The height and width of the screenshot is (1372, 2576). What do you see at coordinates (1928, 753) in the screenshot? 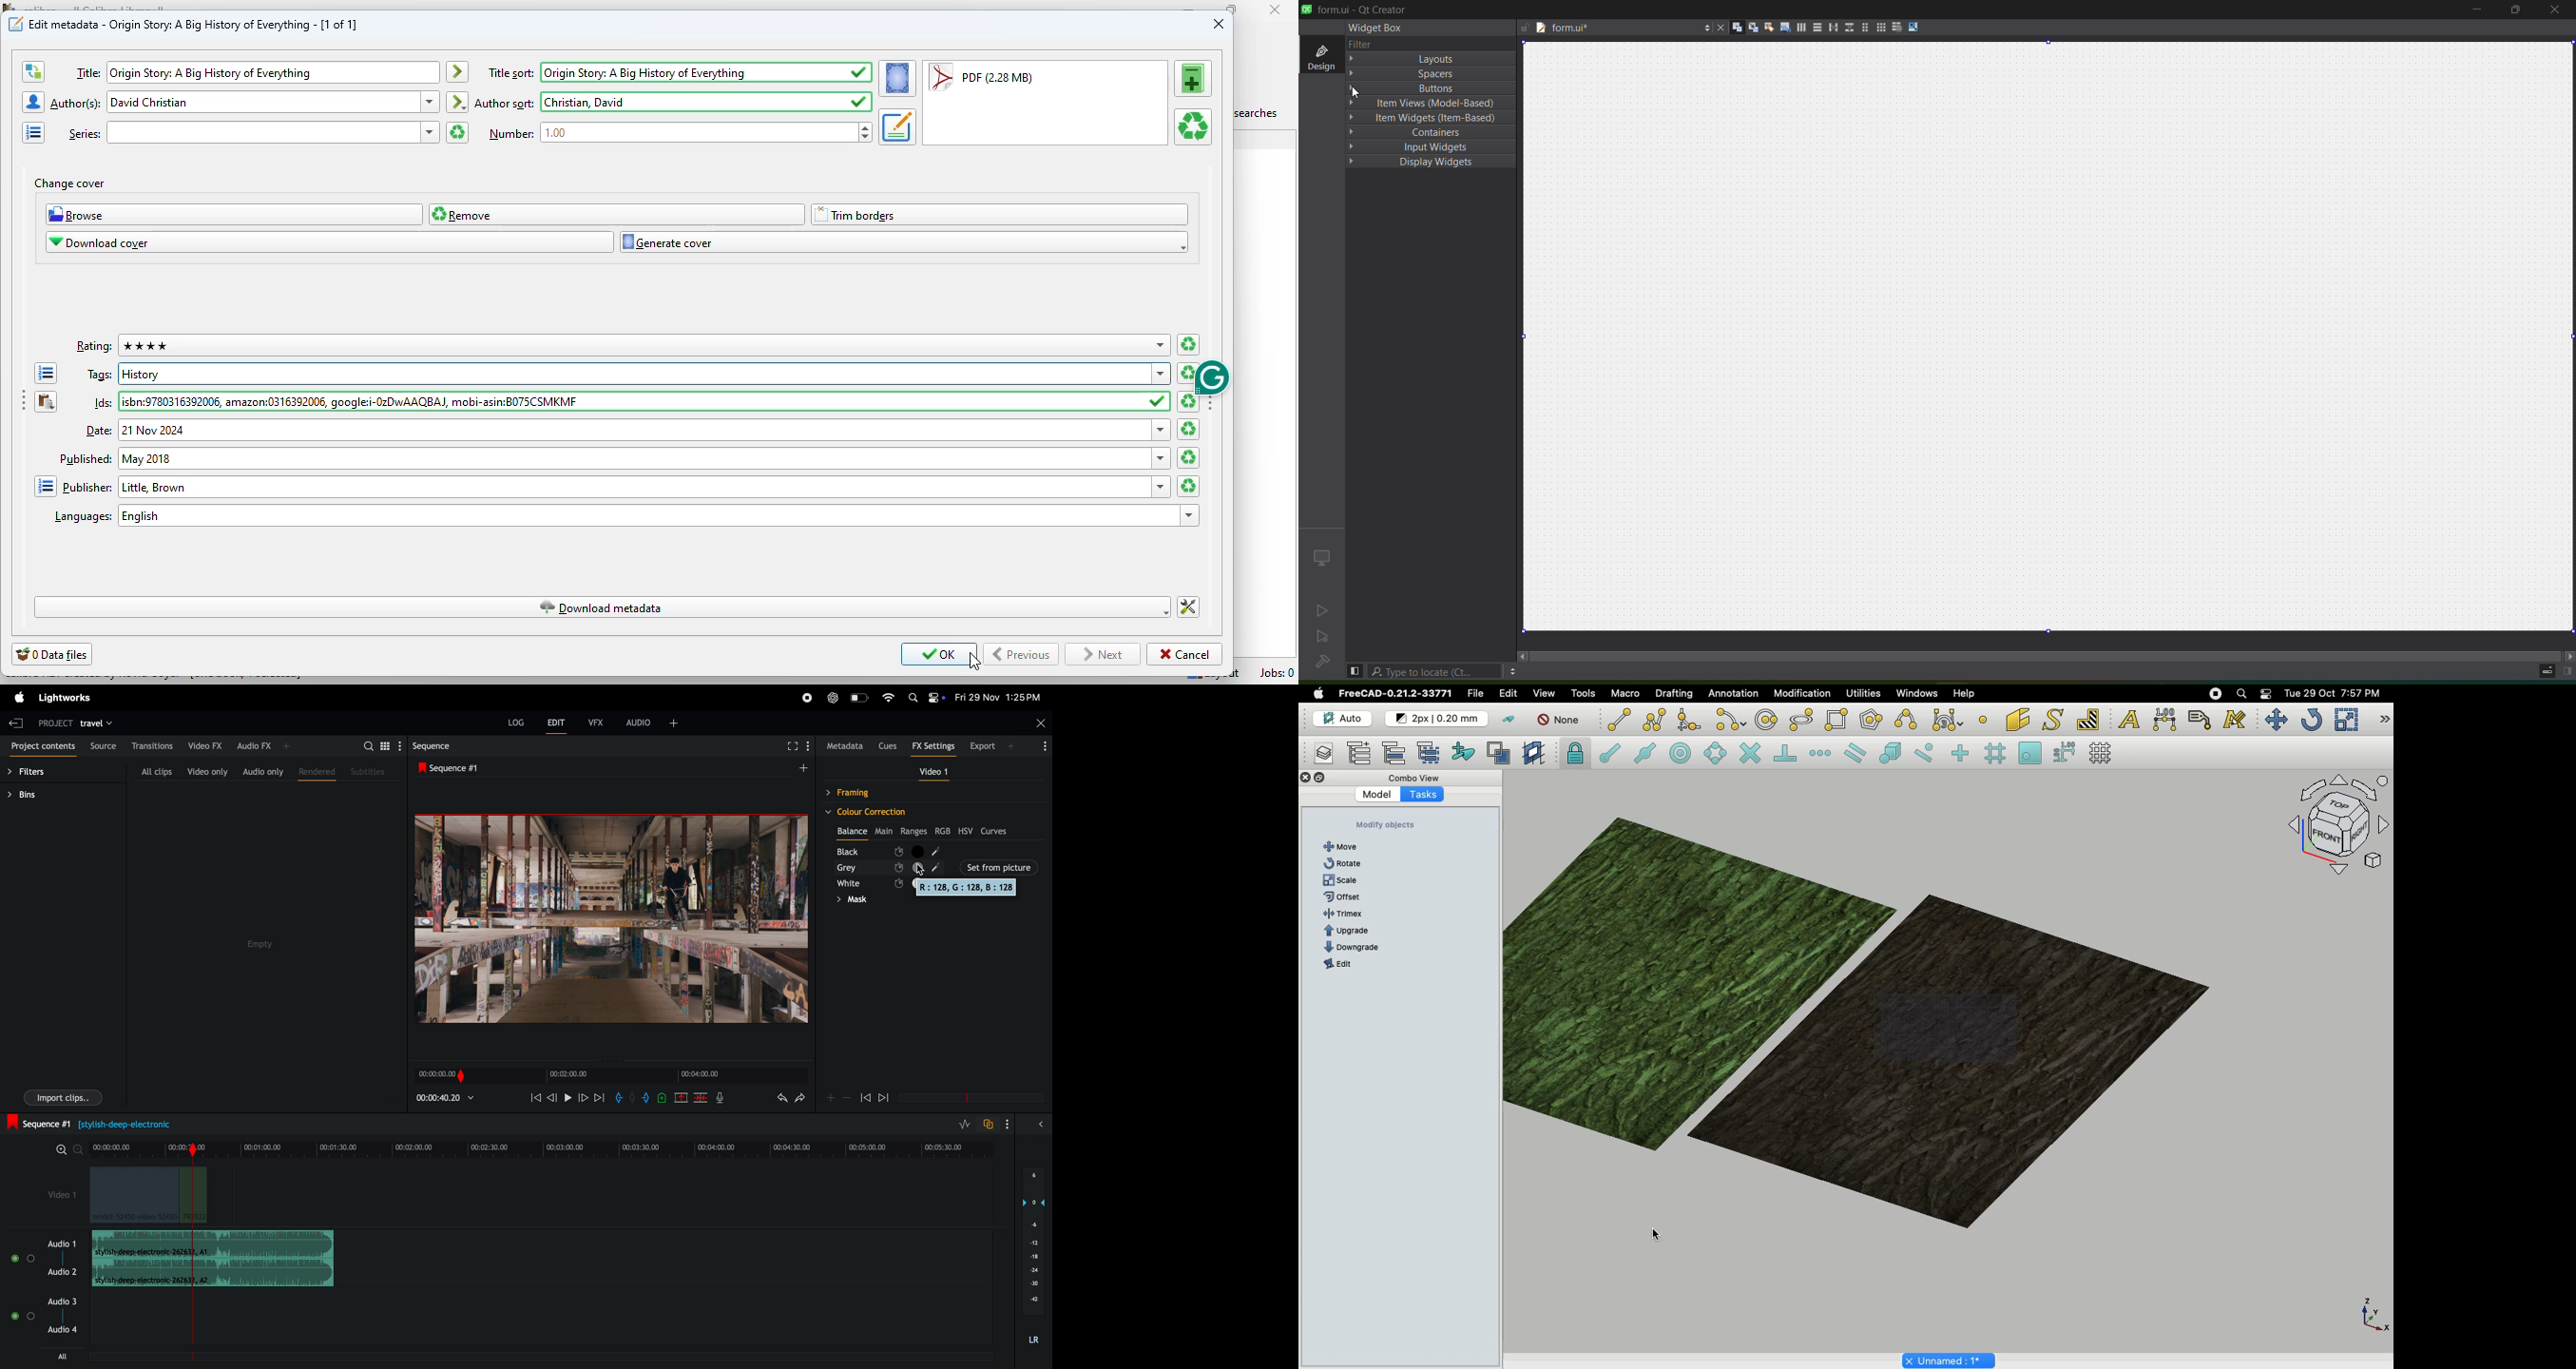
I see `Snap near` at bounding box center [1928, 753].